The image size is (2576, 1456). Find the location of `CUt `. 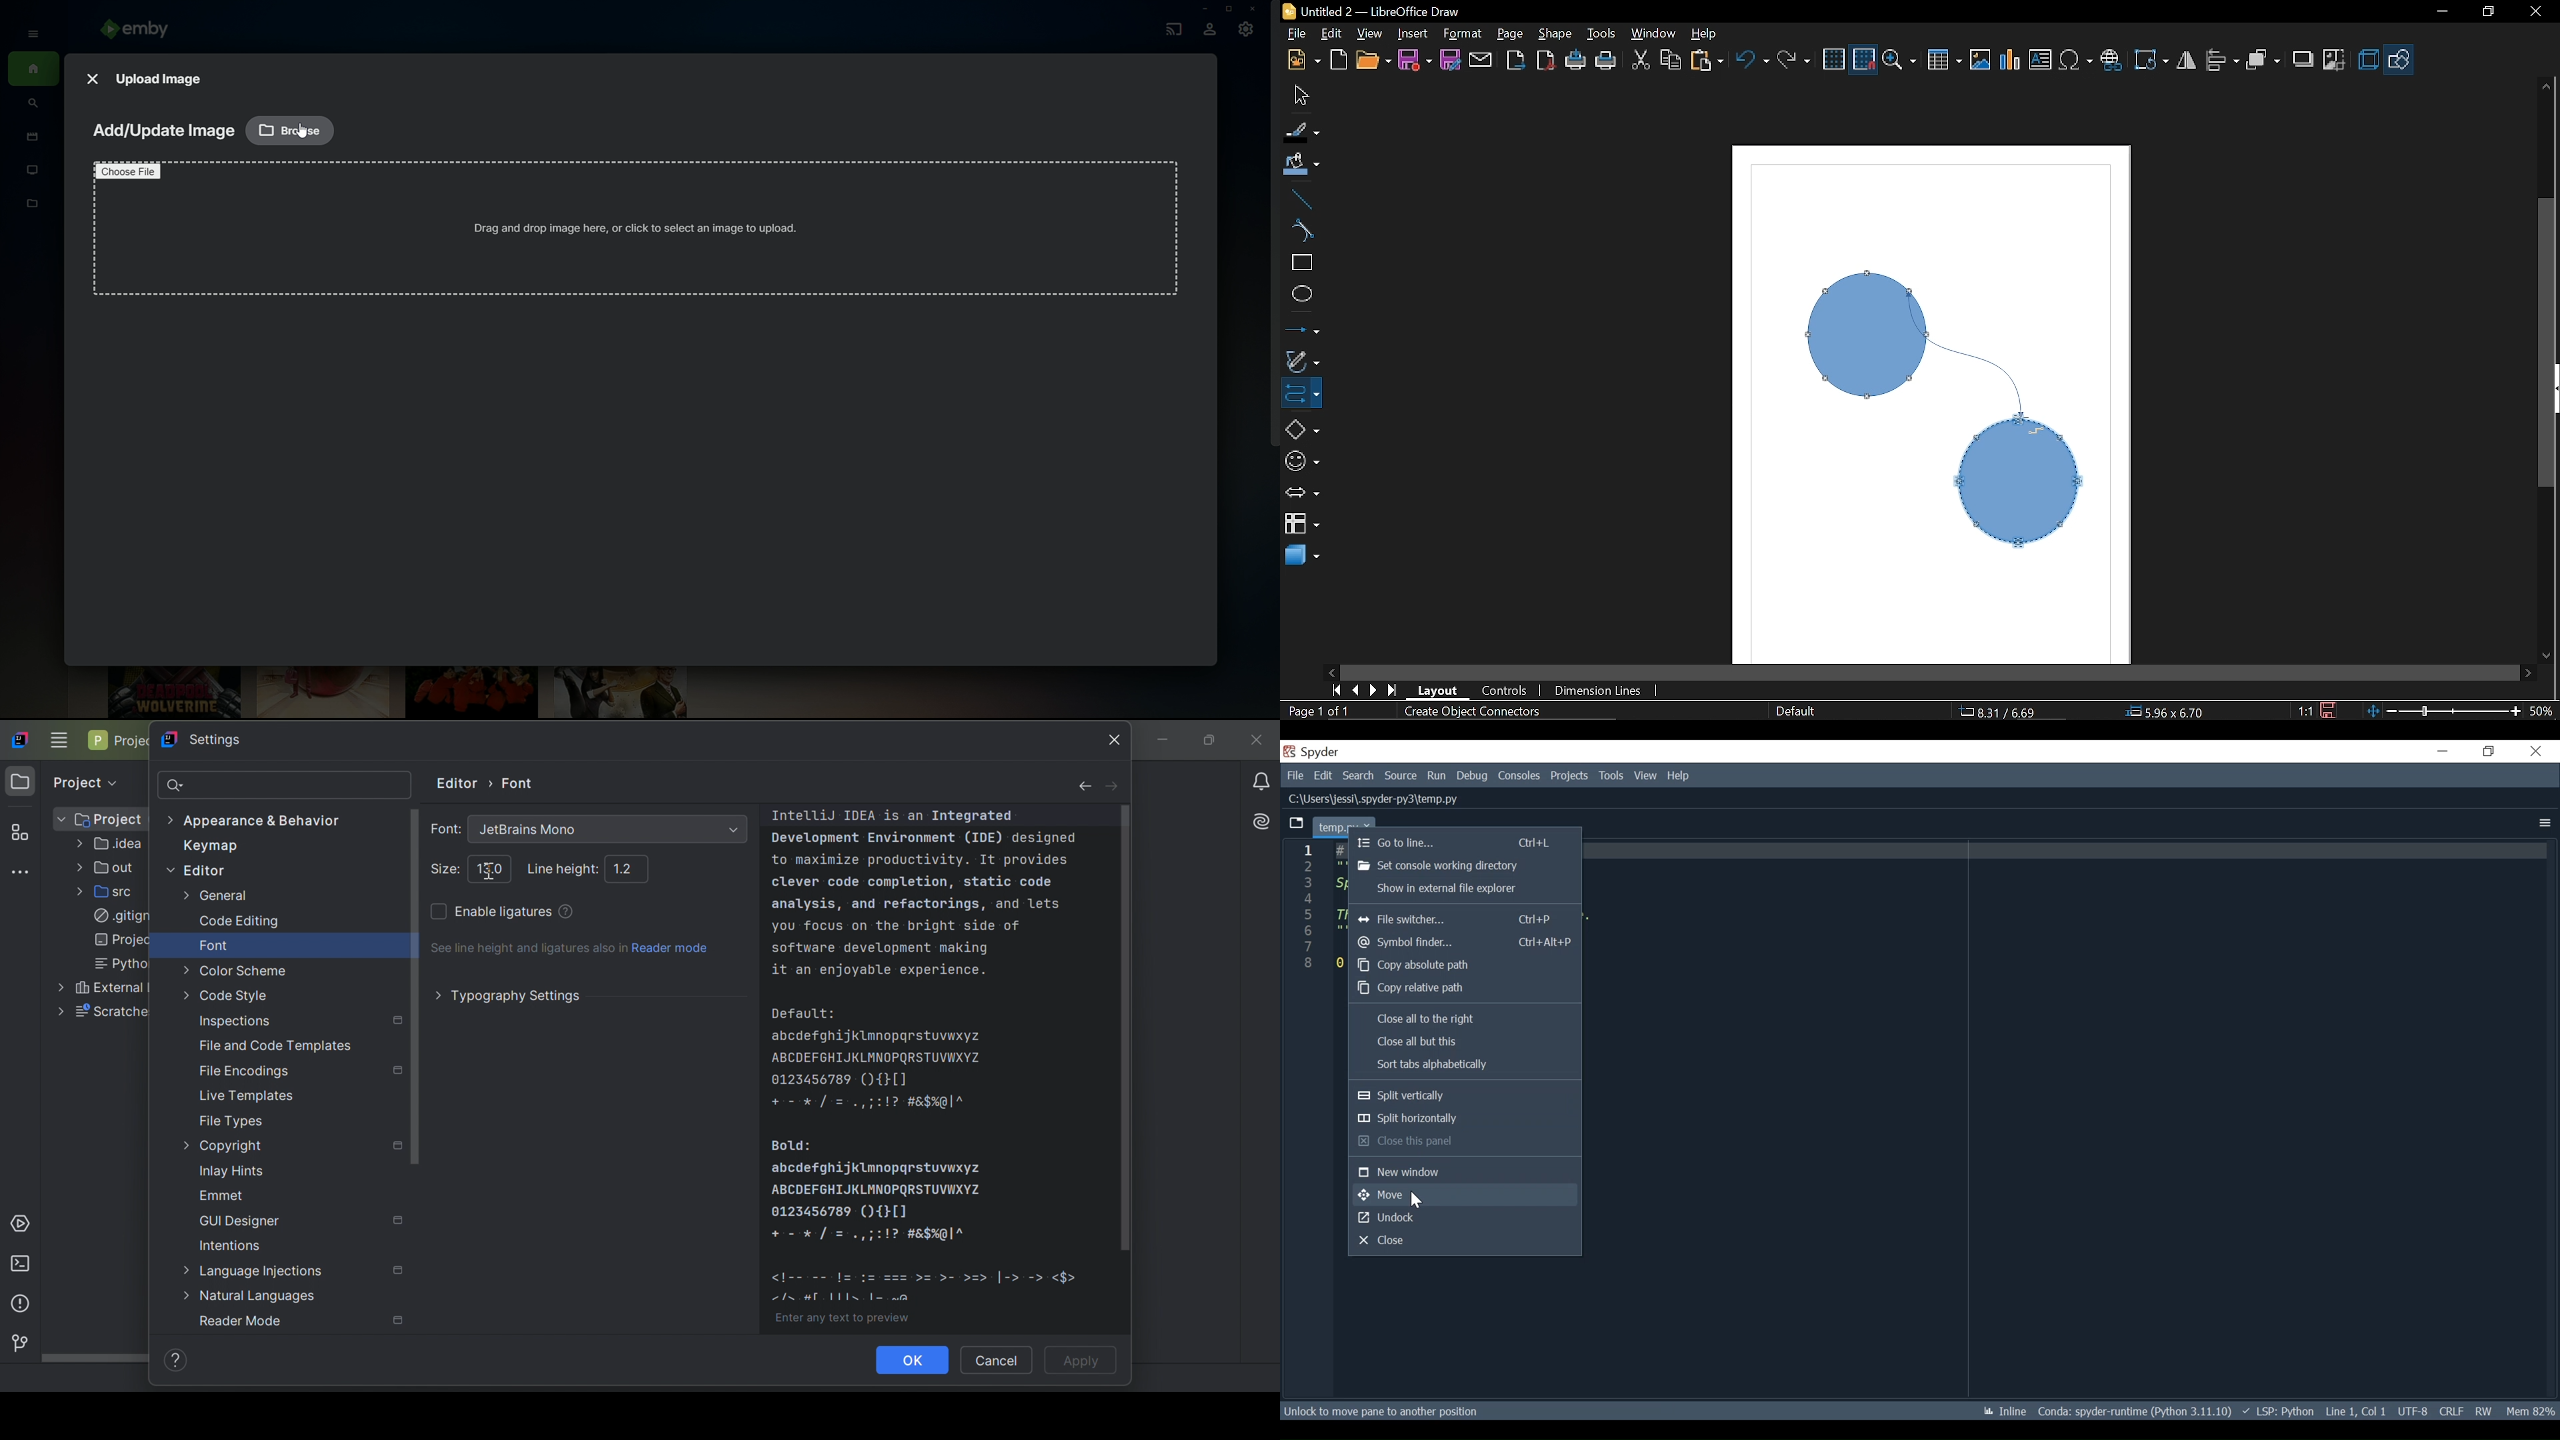

CUt  is located at coordinates (1641, 60).